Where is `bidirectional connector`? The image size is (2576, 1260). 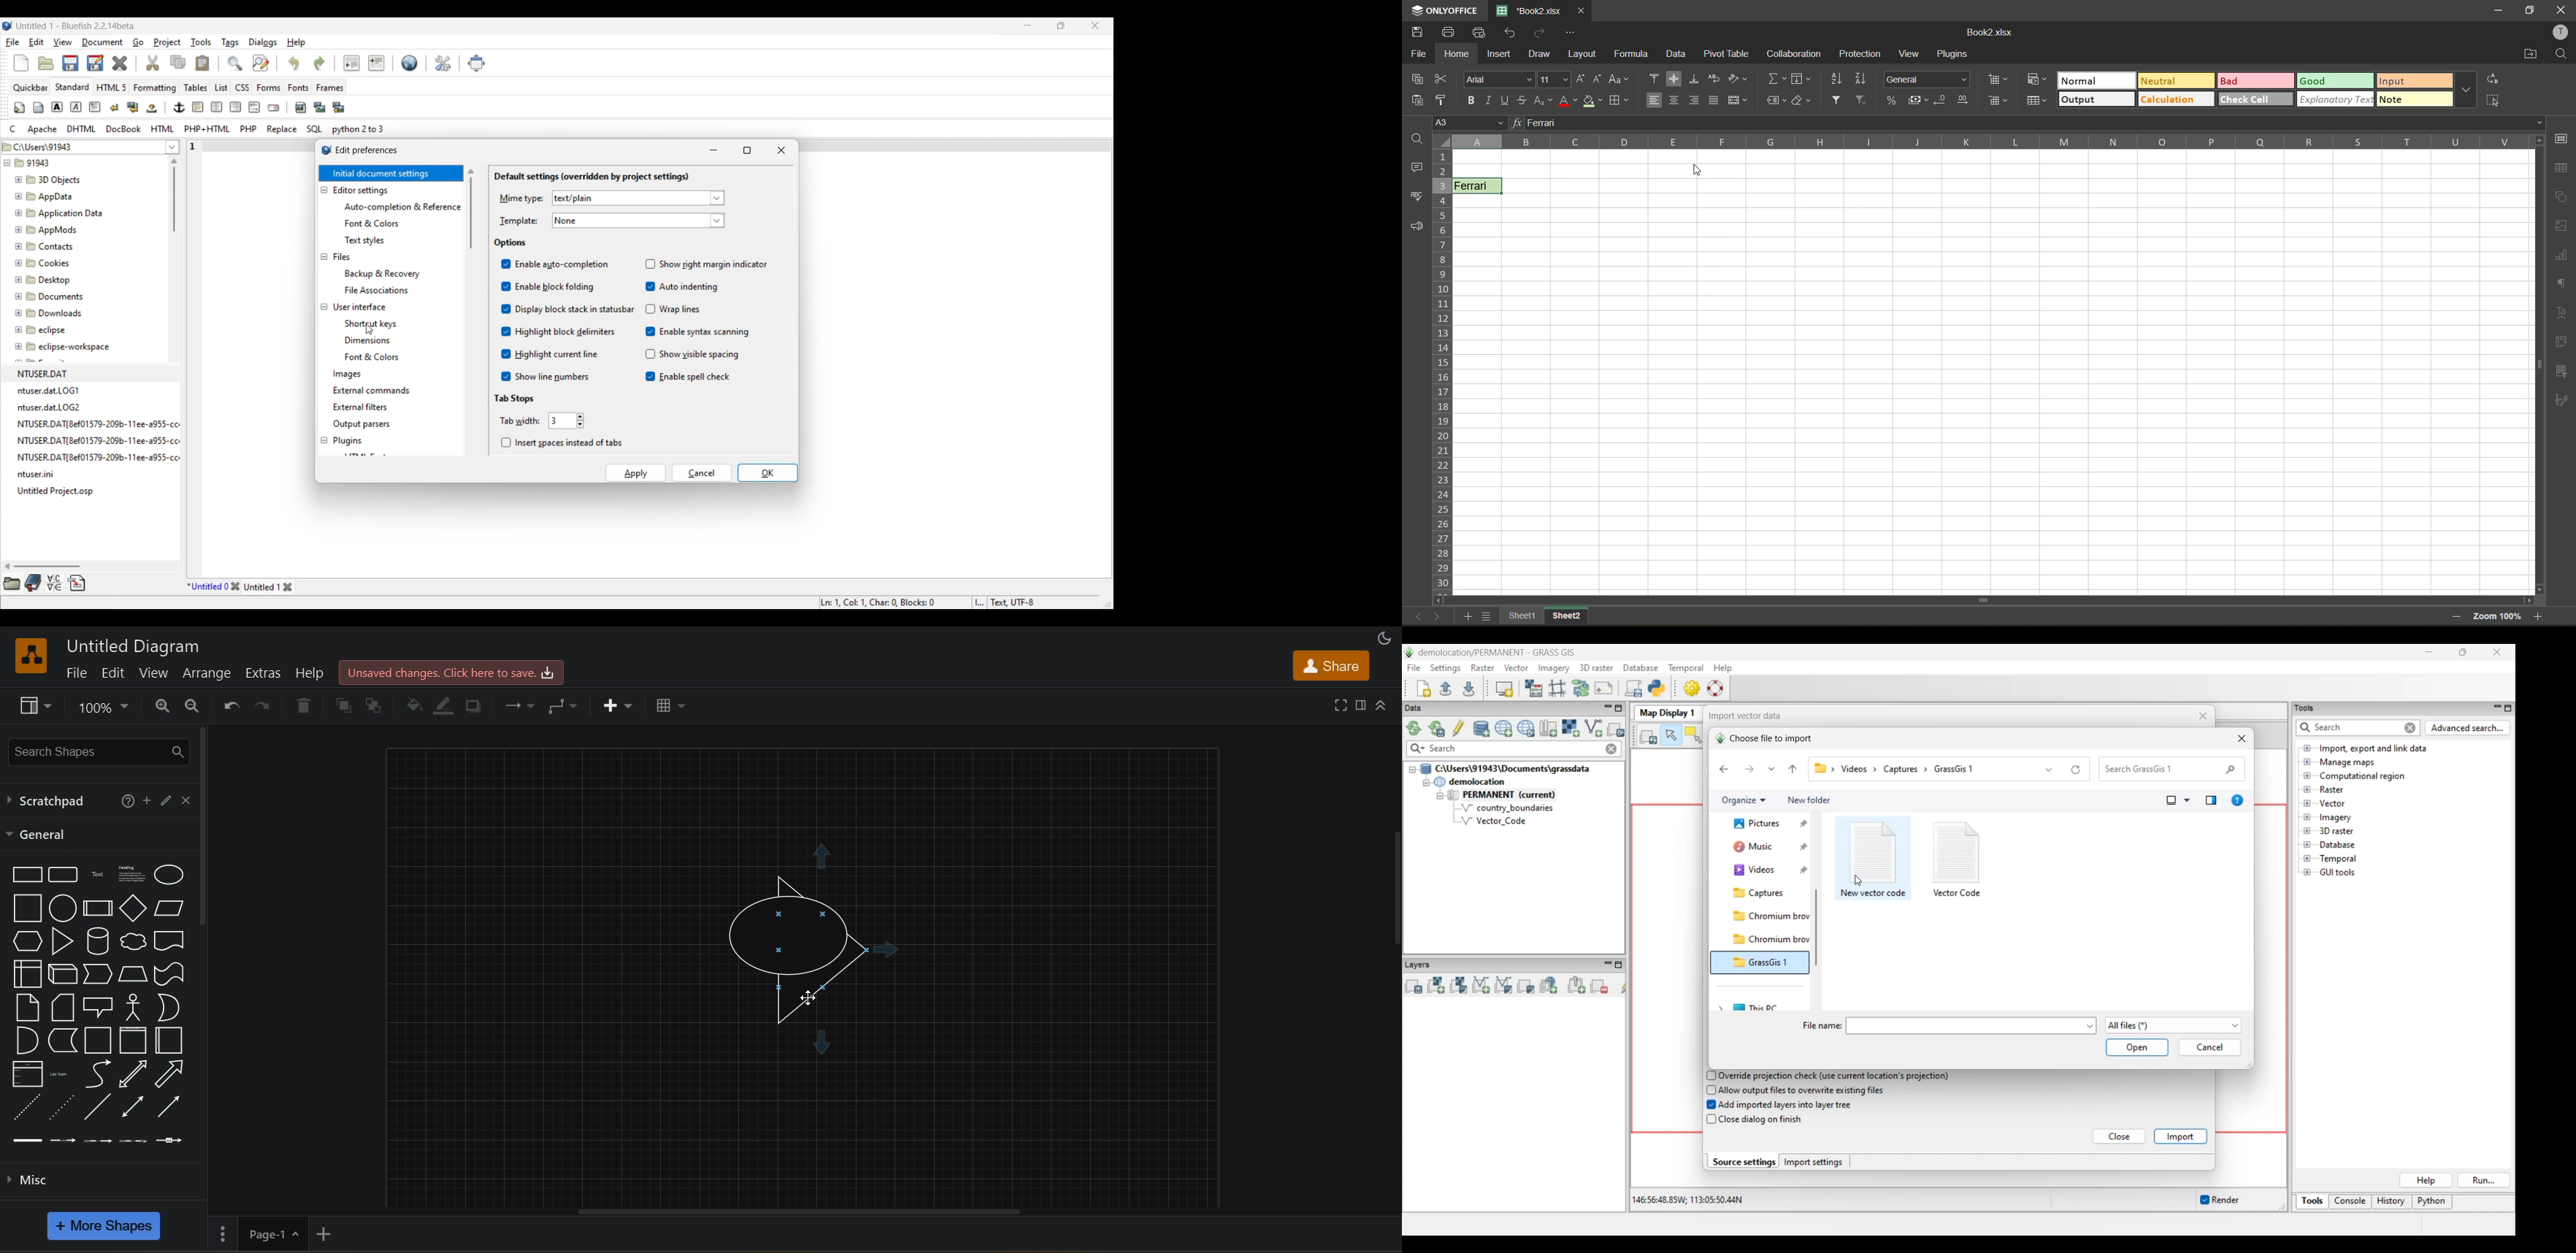
bidirectional connector is located at coordinates (132, 1106).